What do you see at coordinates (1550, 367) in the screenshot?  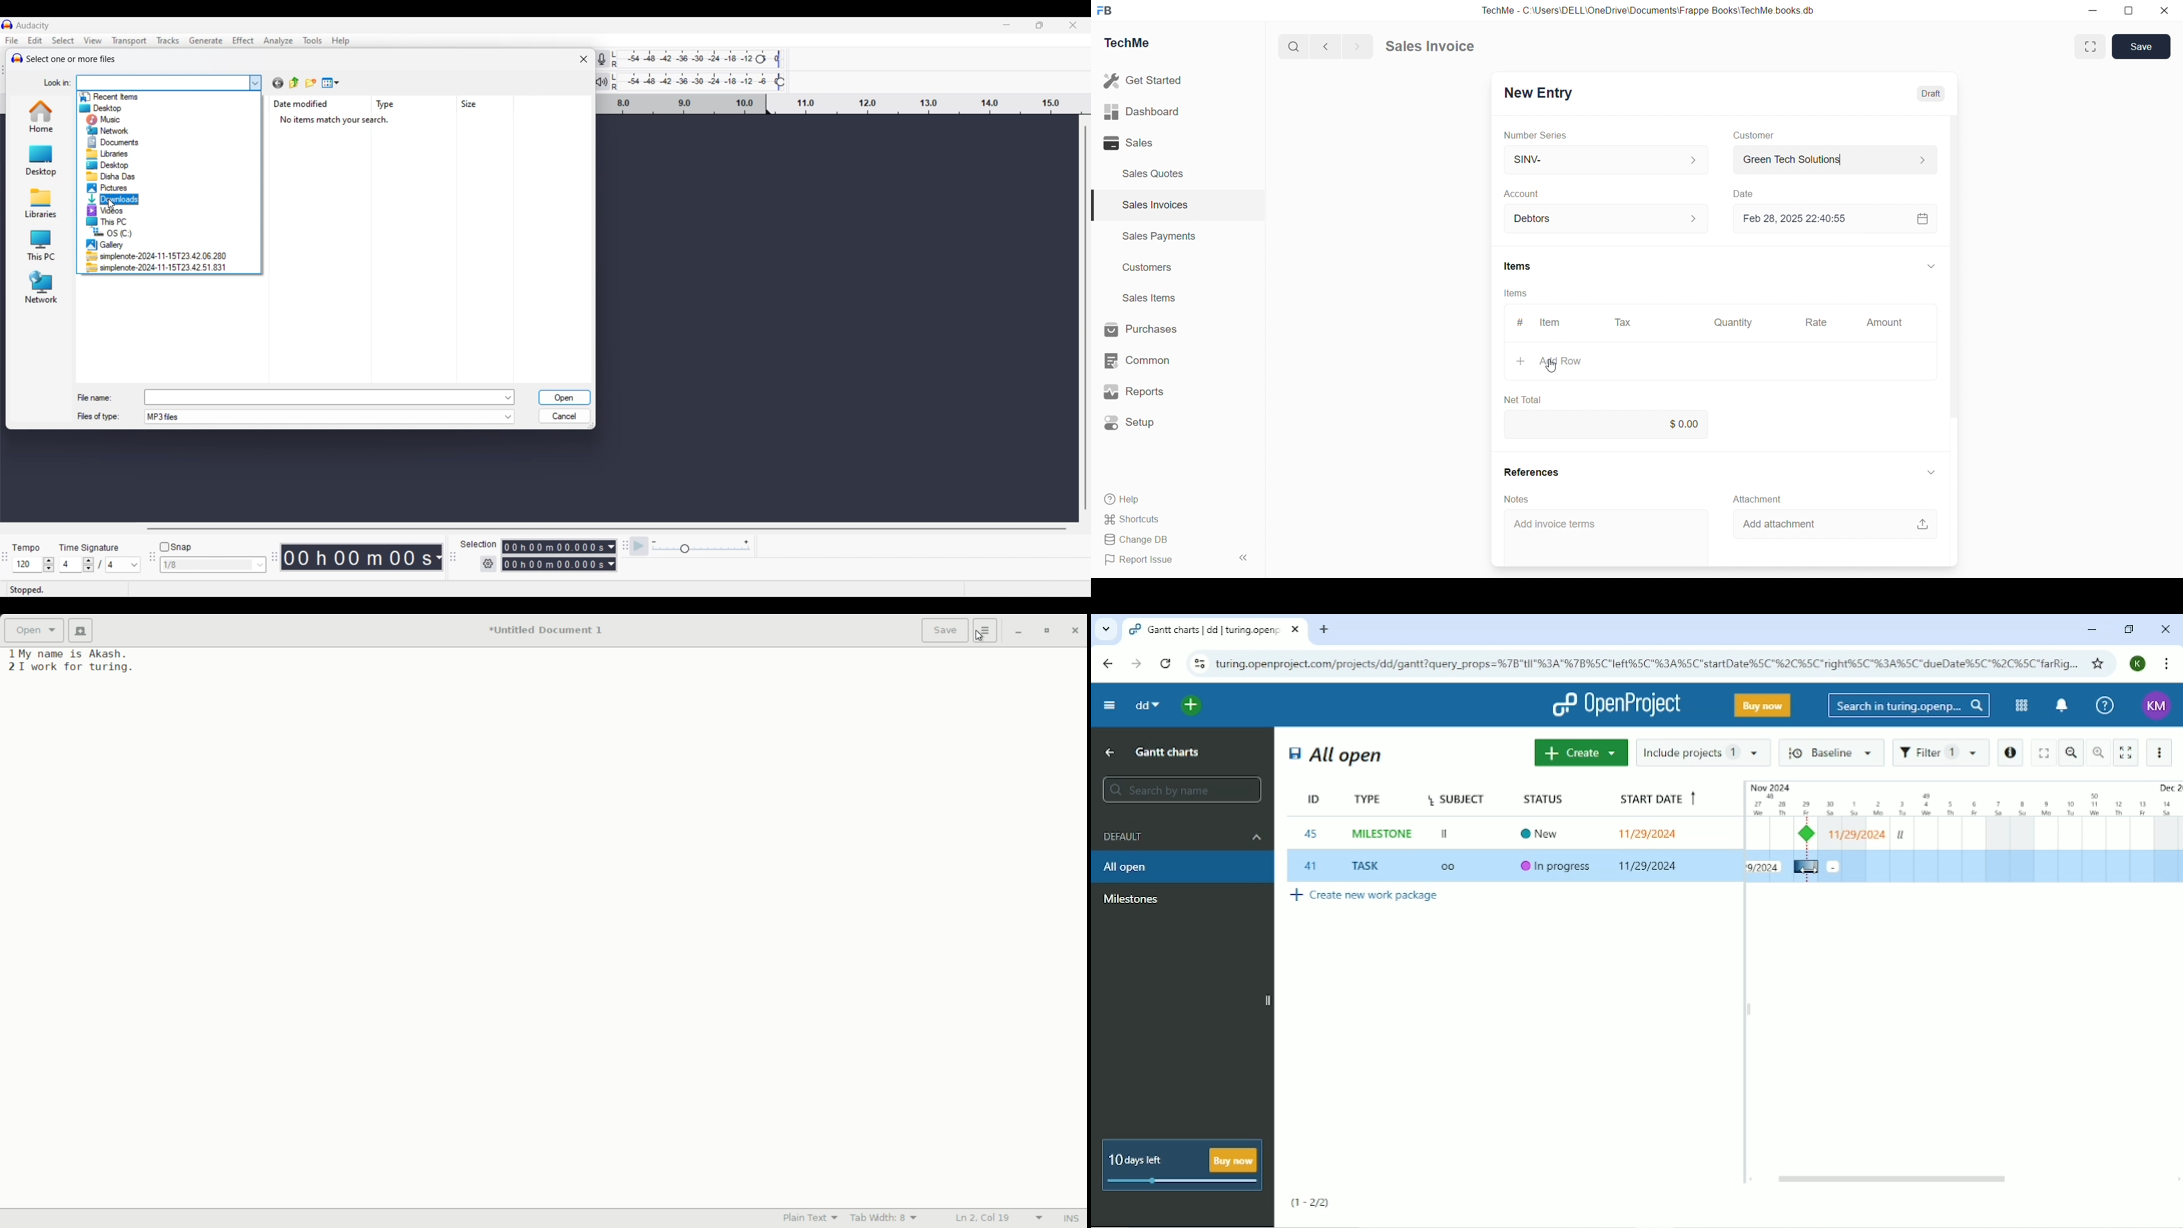 I see `cursor` at bounding box center [1550, 367].